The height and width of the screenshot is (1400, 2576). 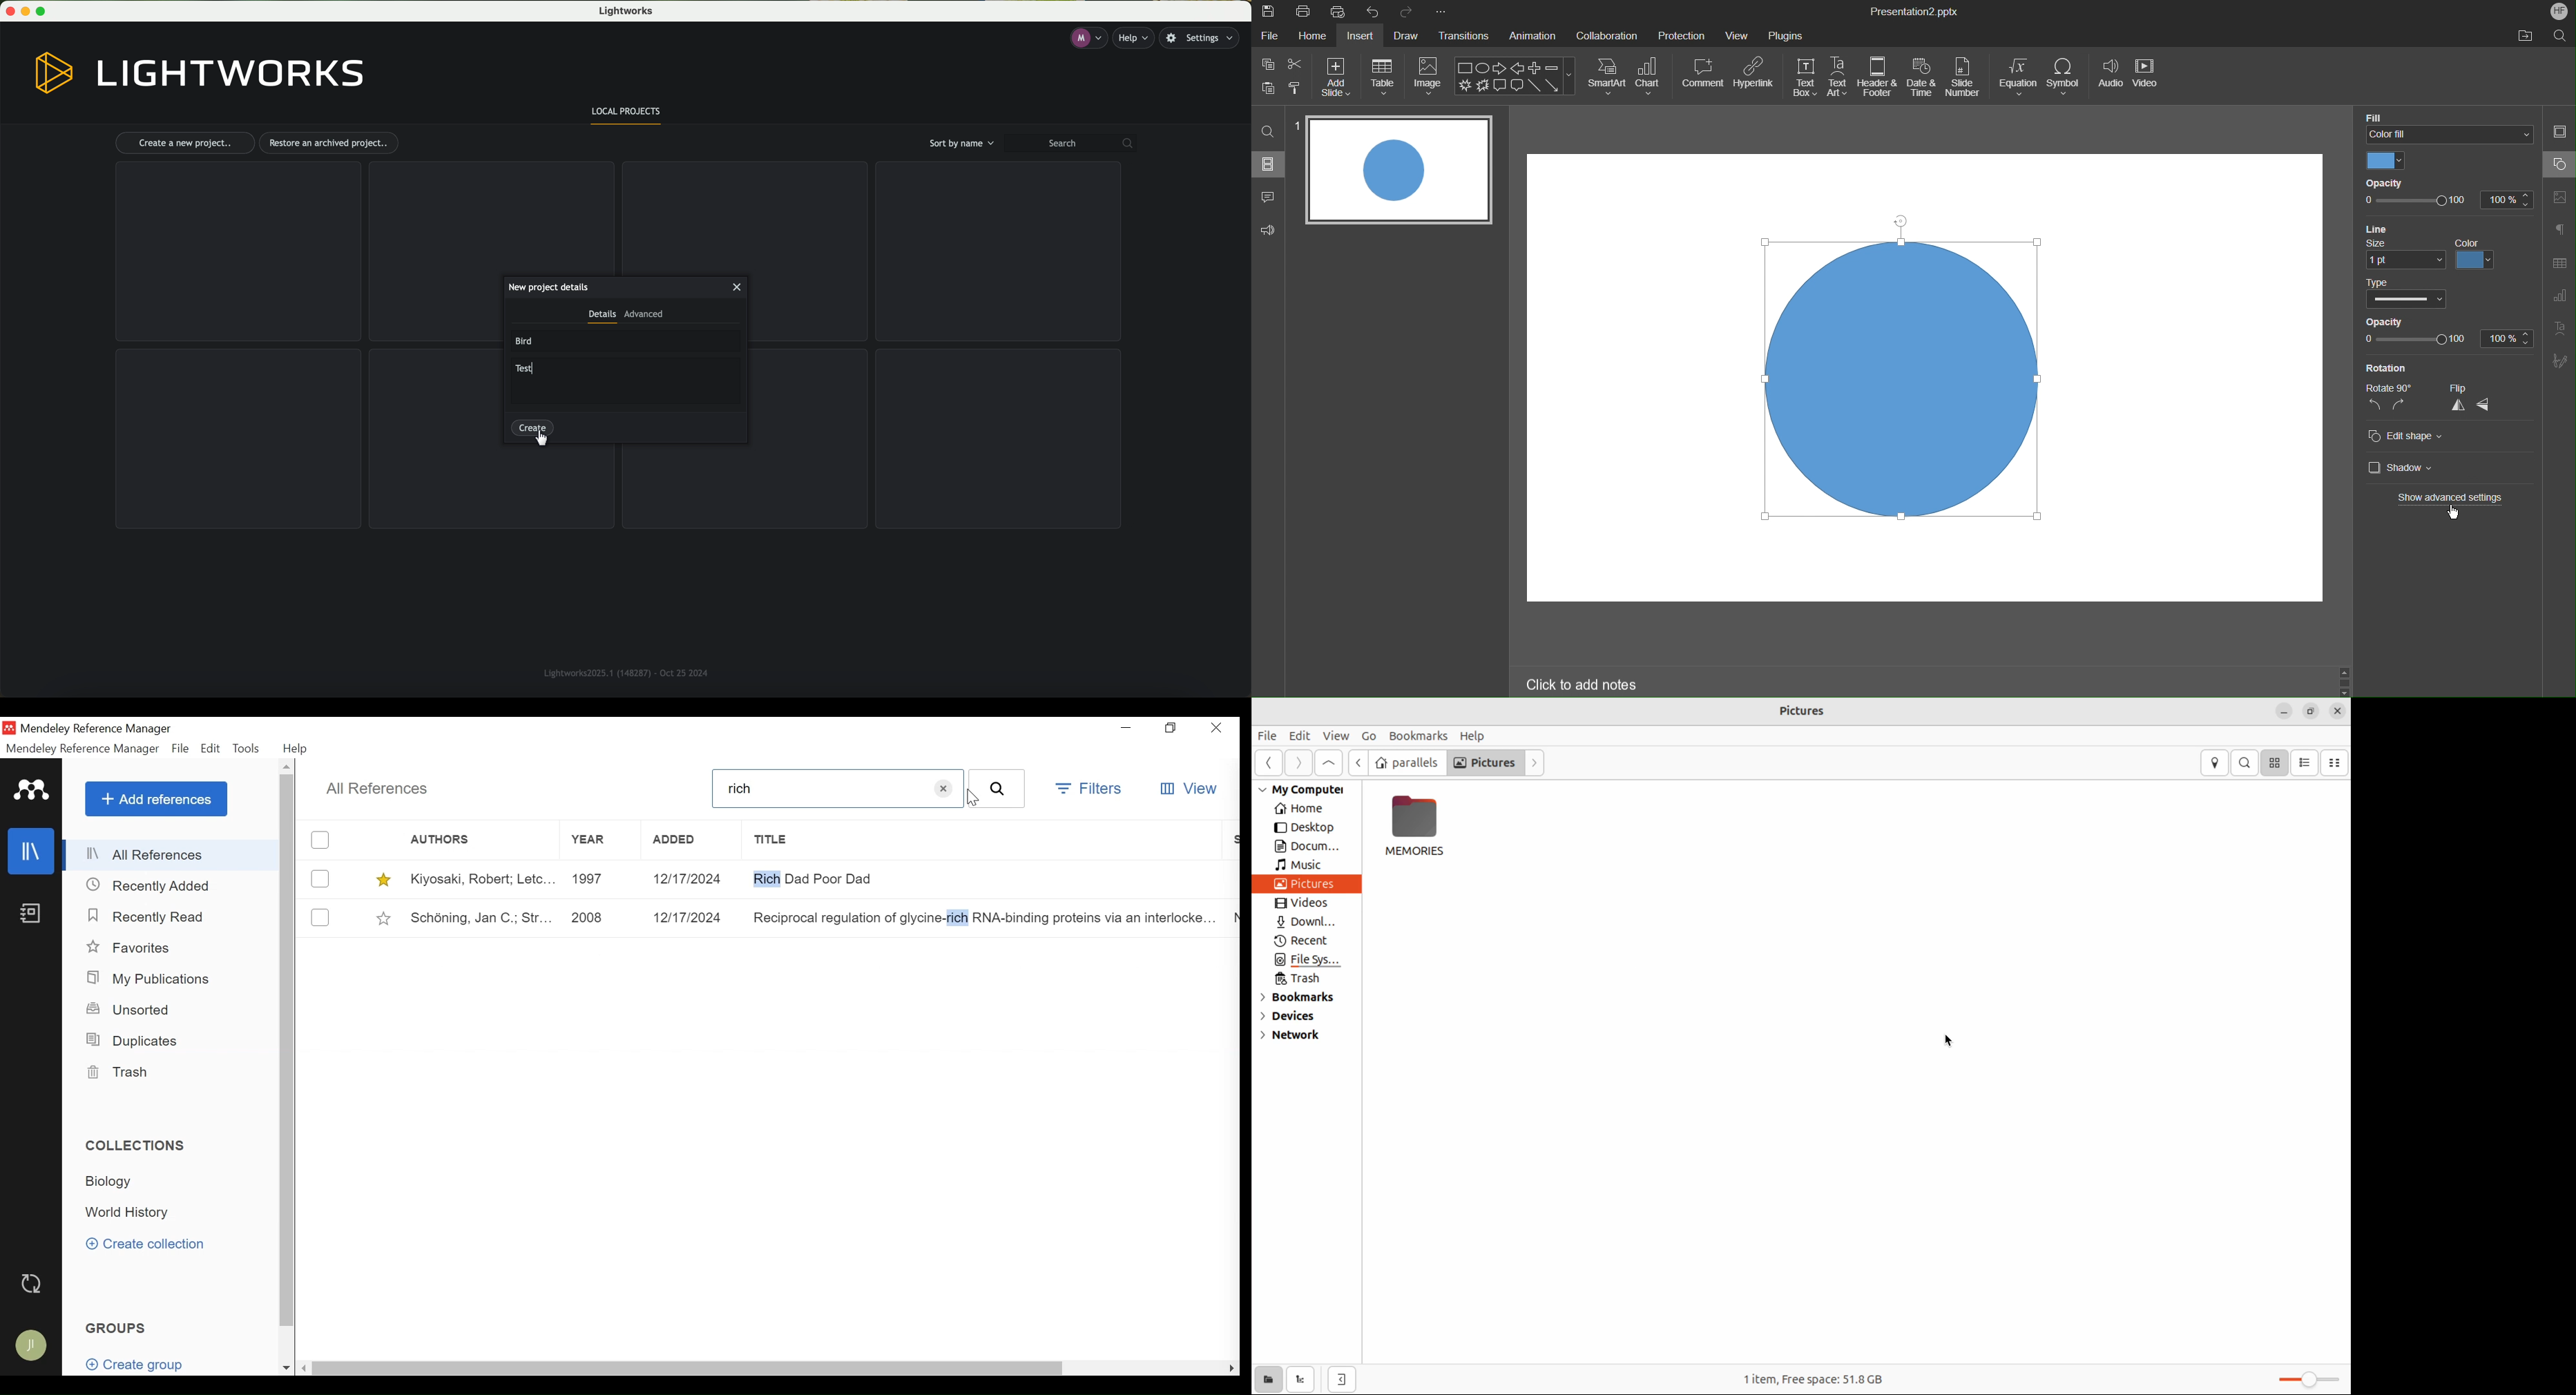 What do you see at coordinates (1311, 37) in the screenshot?
I see `Home` at bounding box center [1311, 37].